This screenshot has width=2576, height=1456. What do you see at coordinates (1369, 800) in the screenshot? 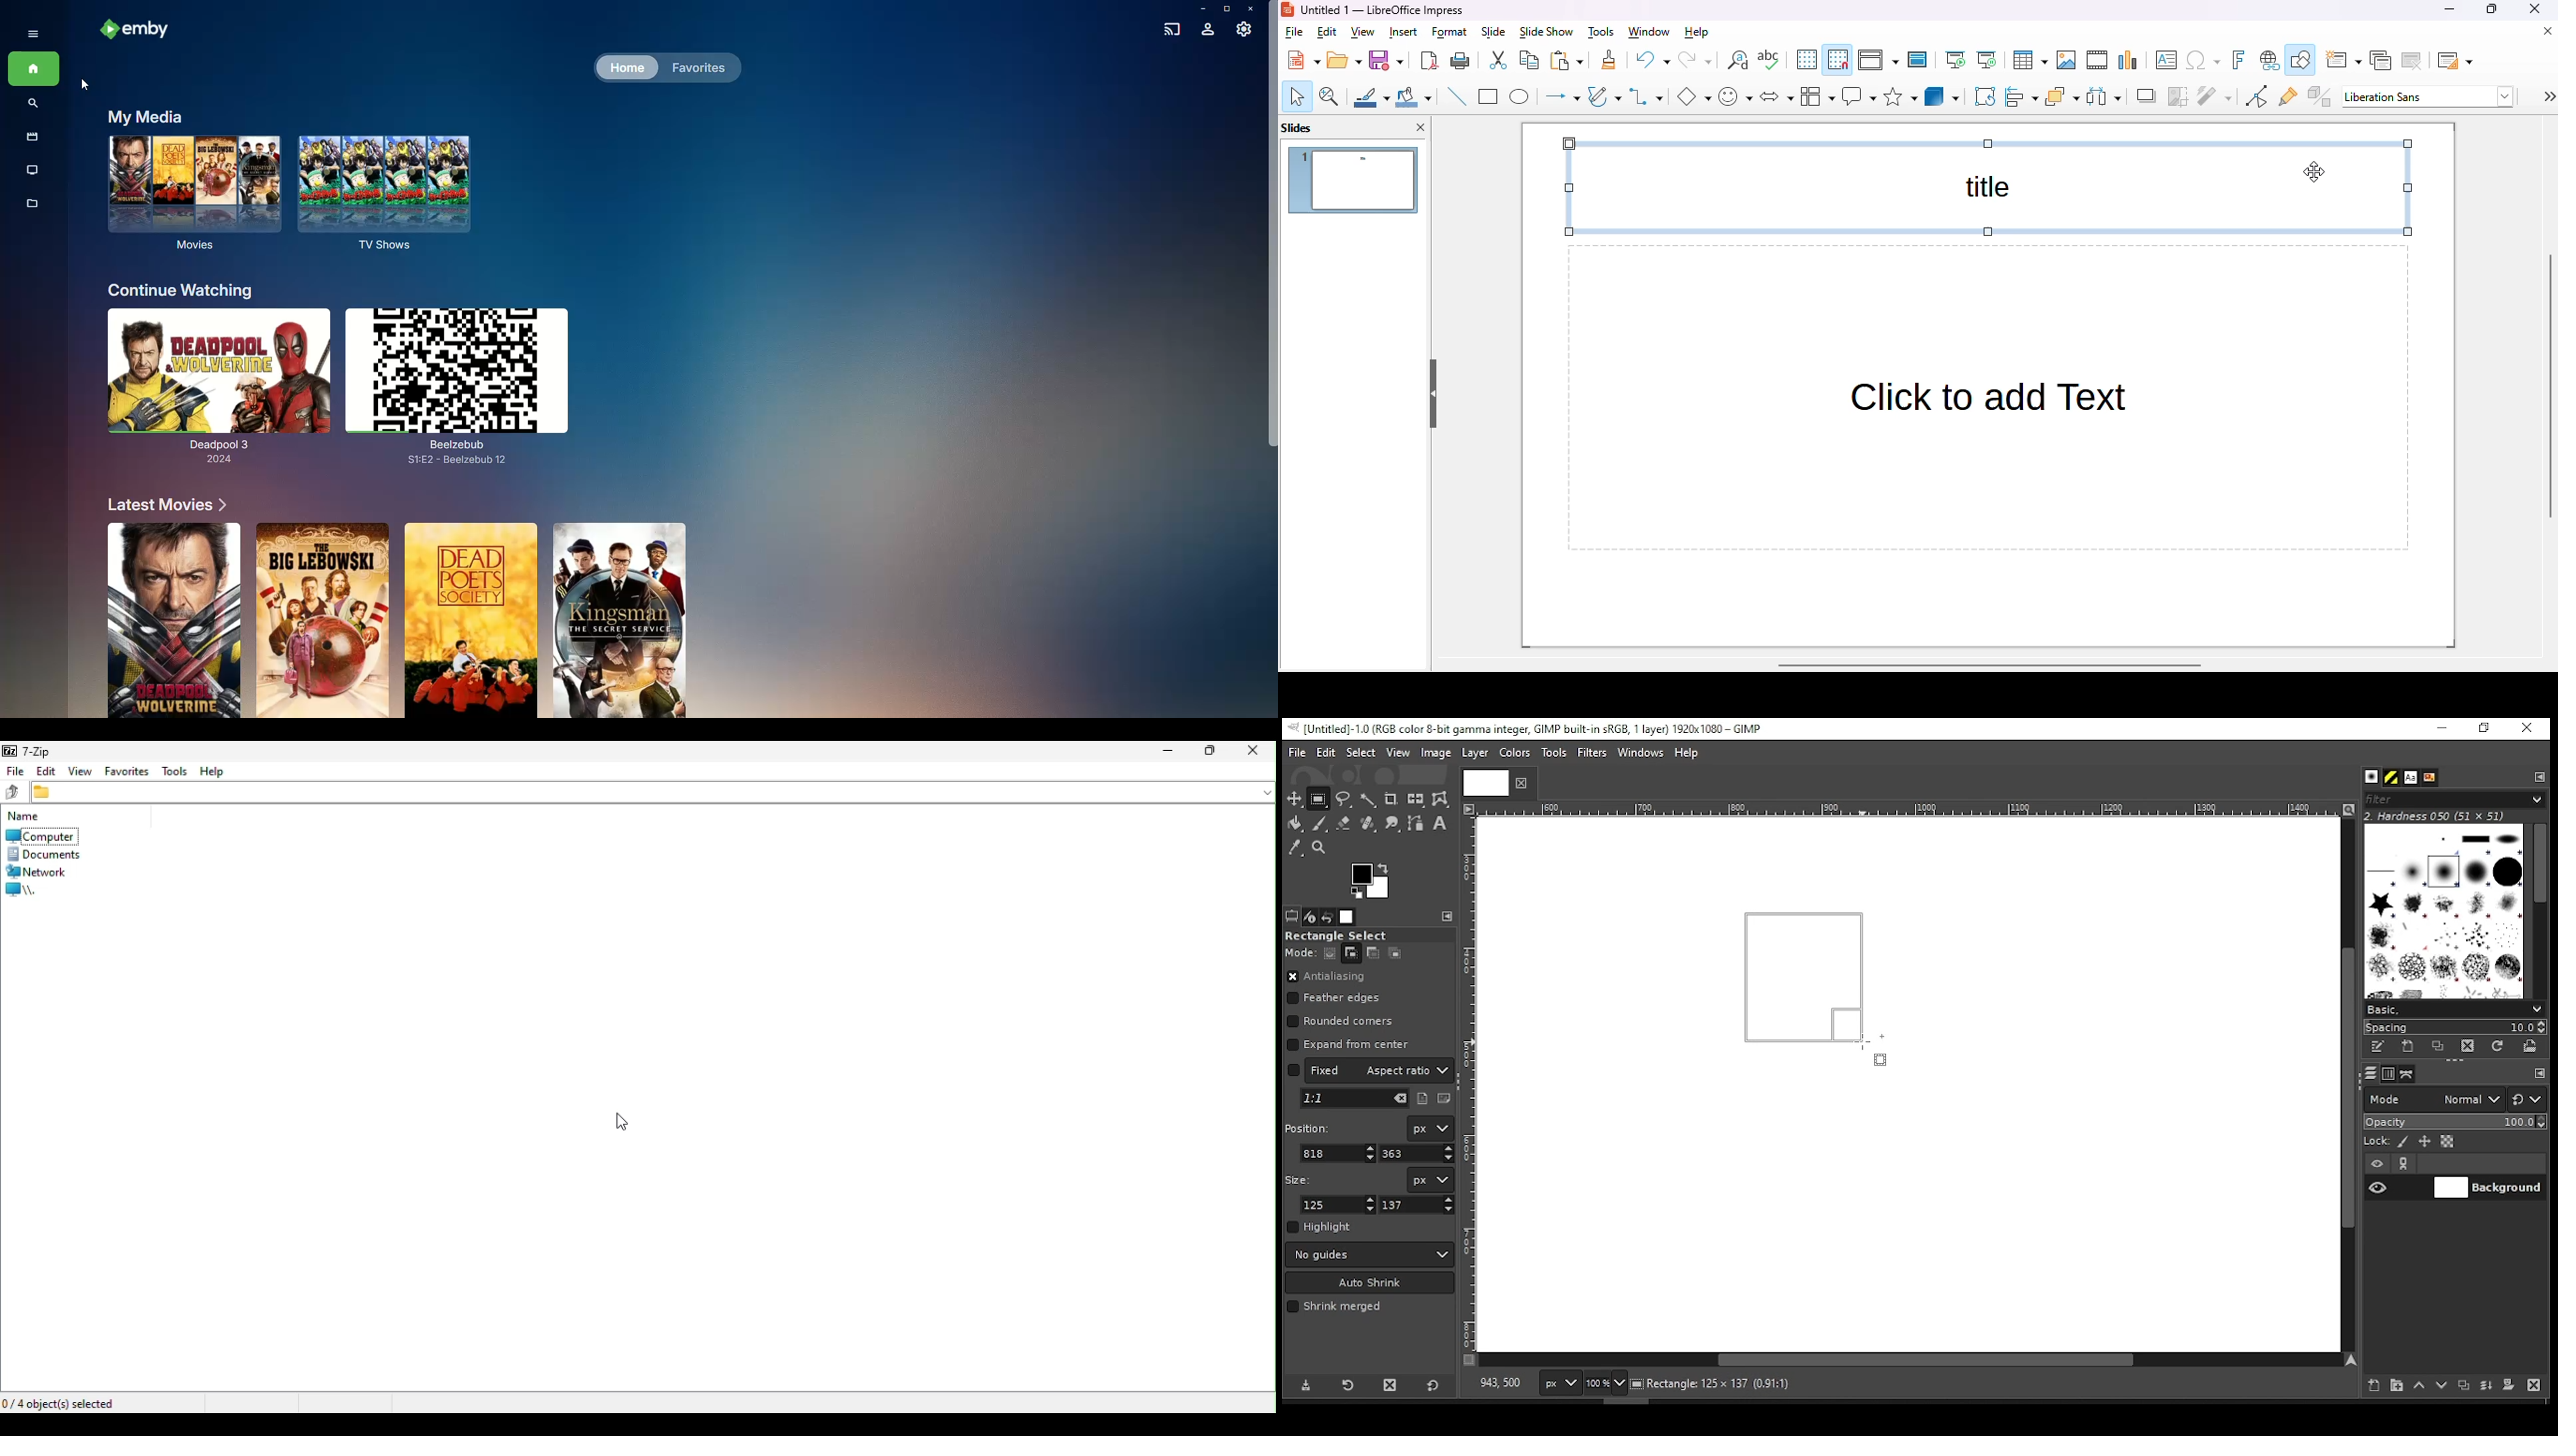
I see `fuzzy selection tool` at bounding box center [1369, 800].